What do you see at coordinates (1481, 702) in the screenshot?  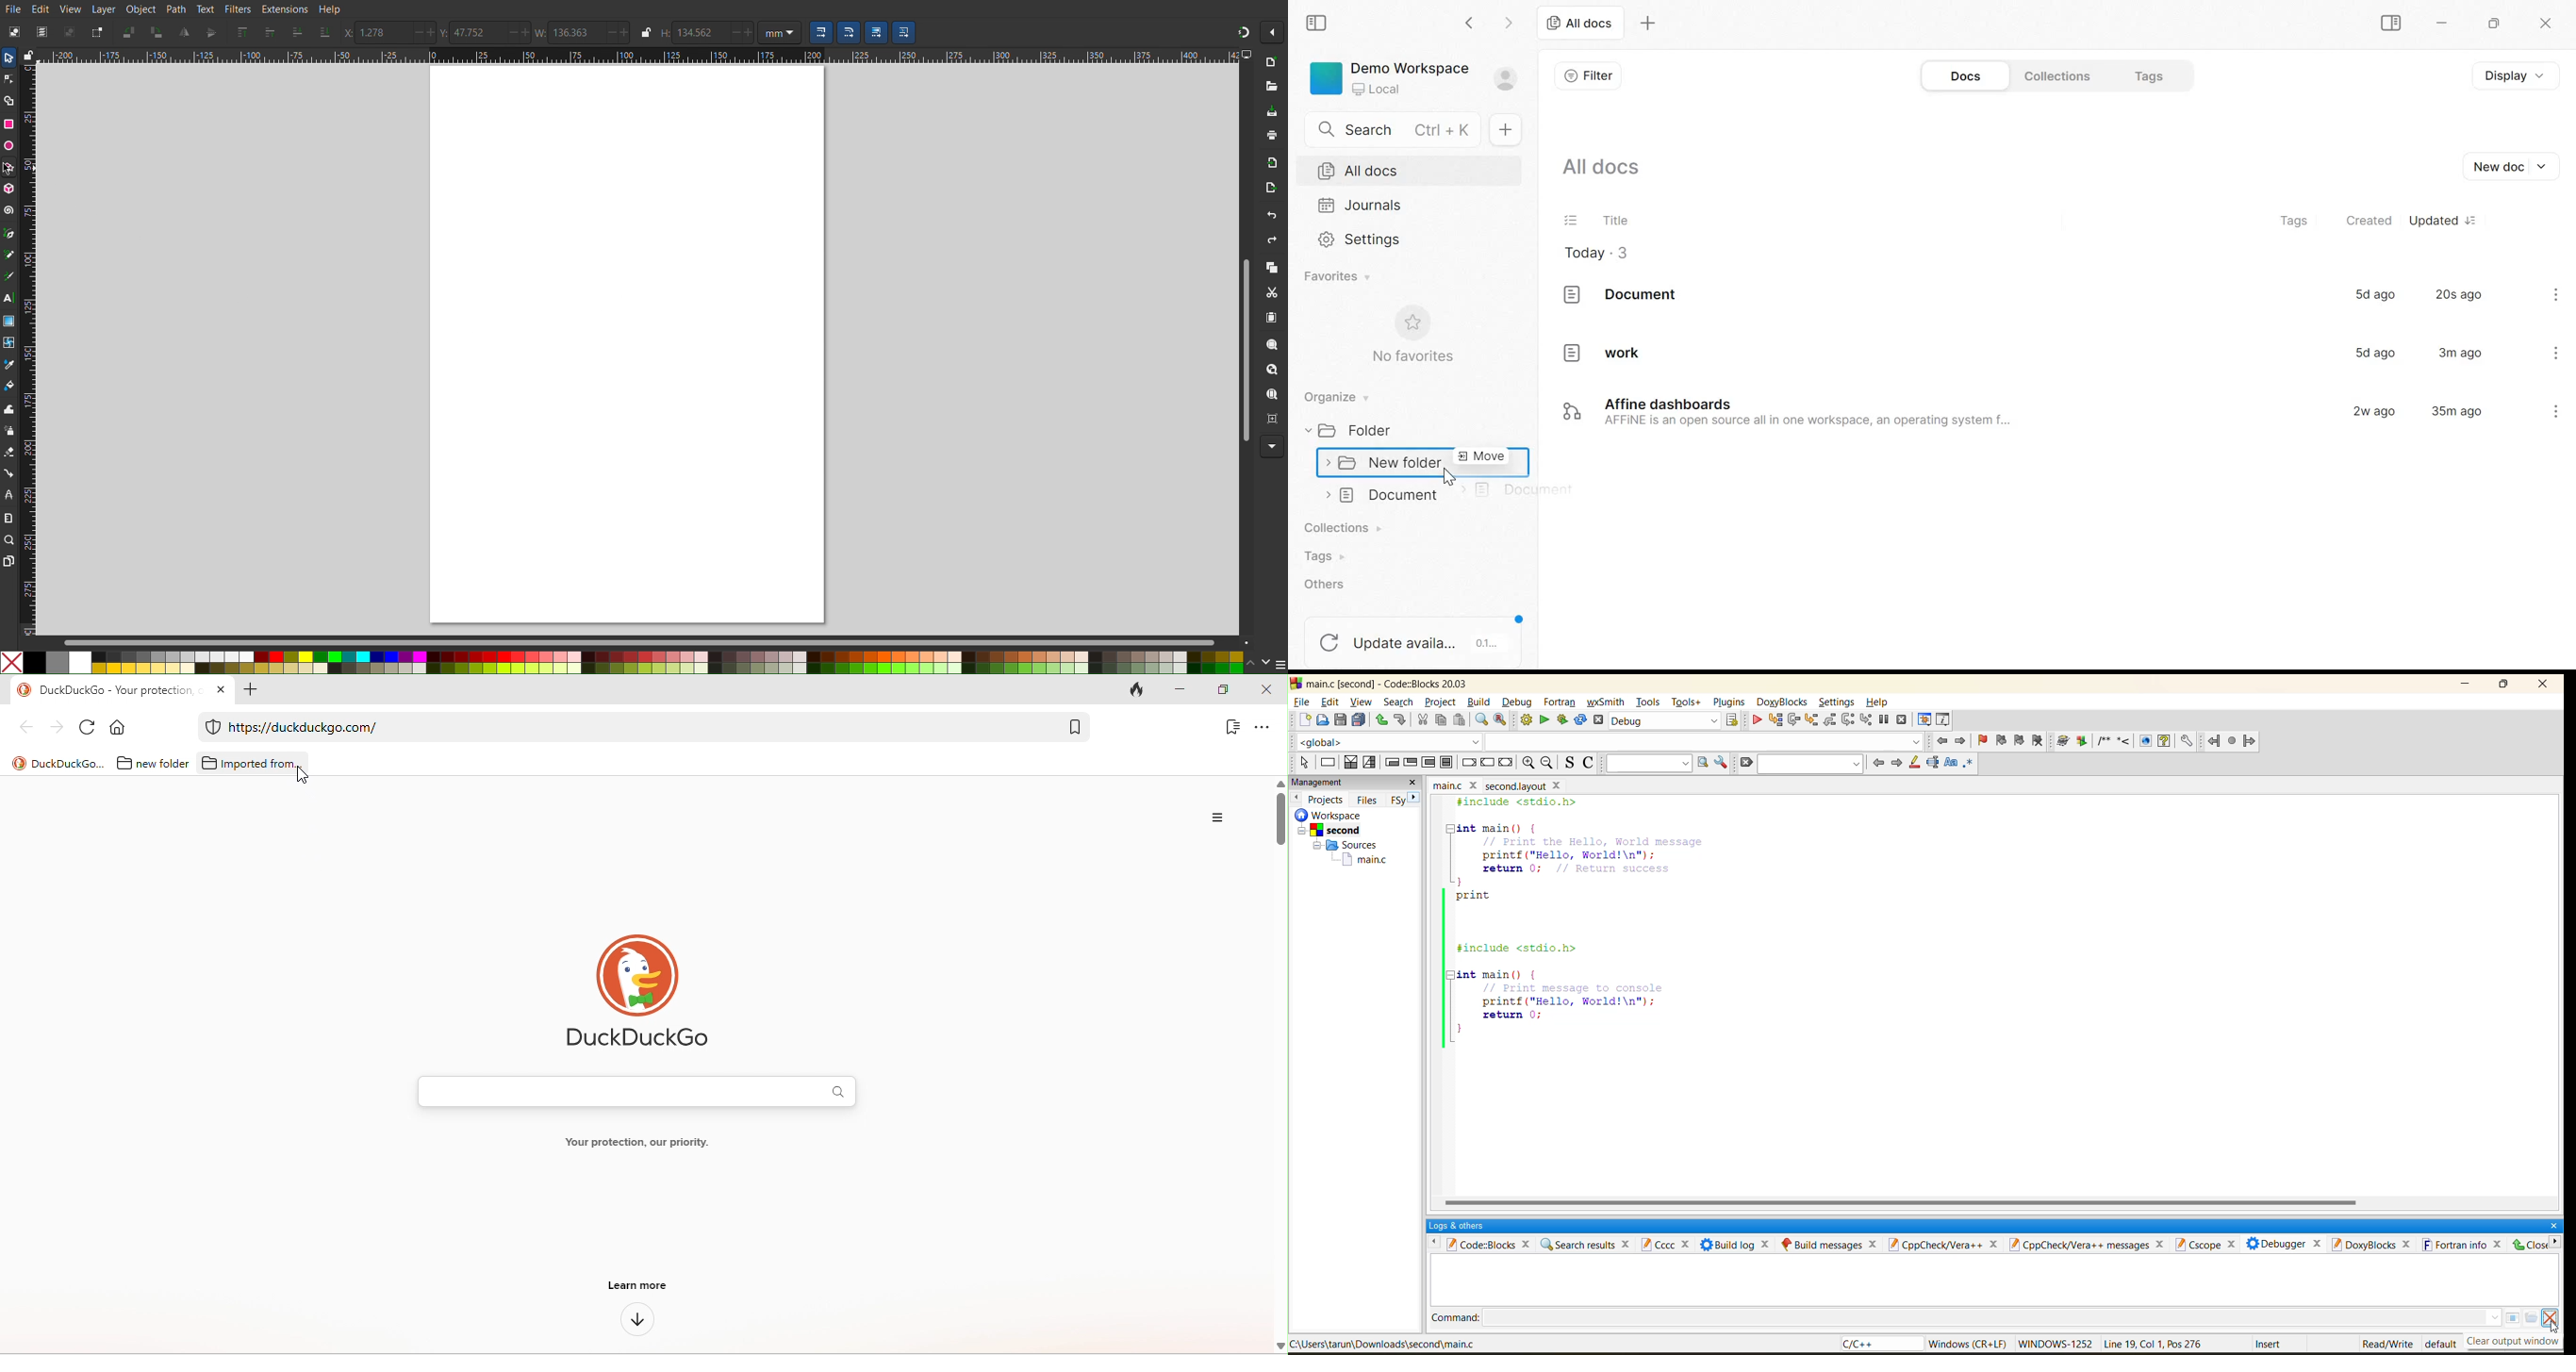 I see `build` at bounding box center [1481, 702].